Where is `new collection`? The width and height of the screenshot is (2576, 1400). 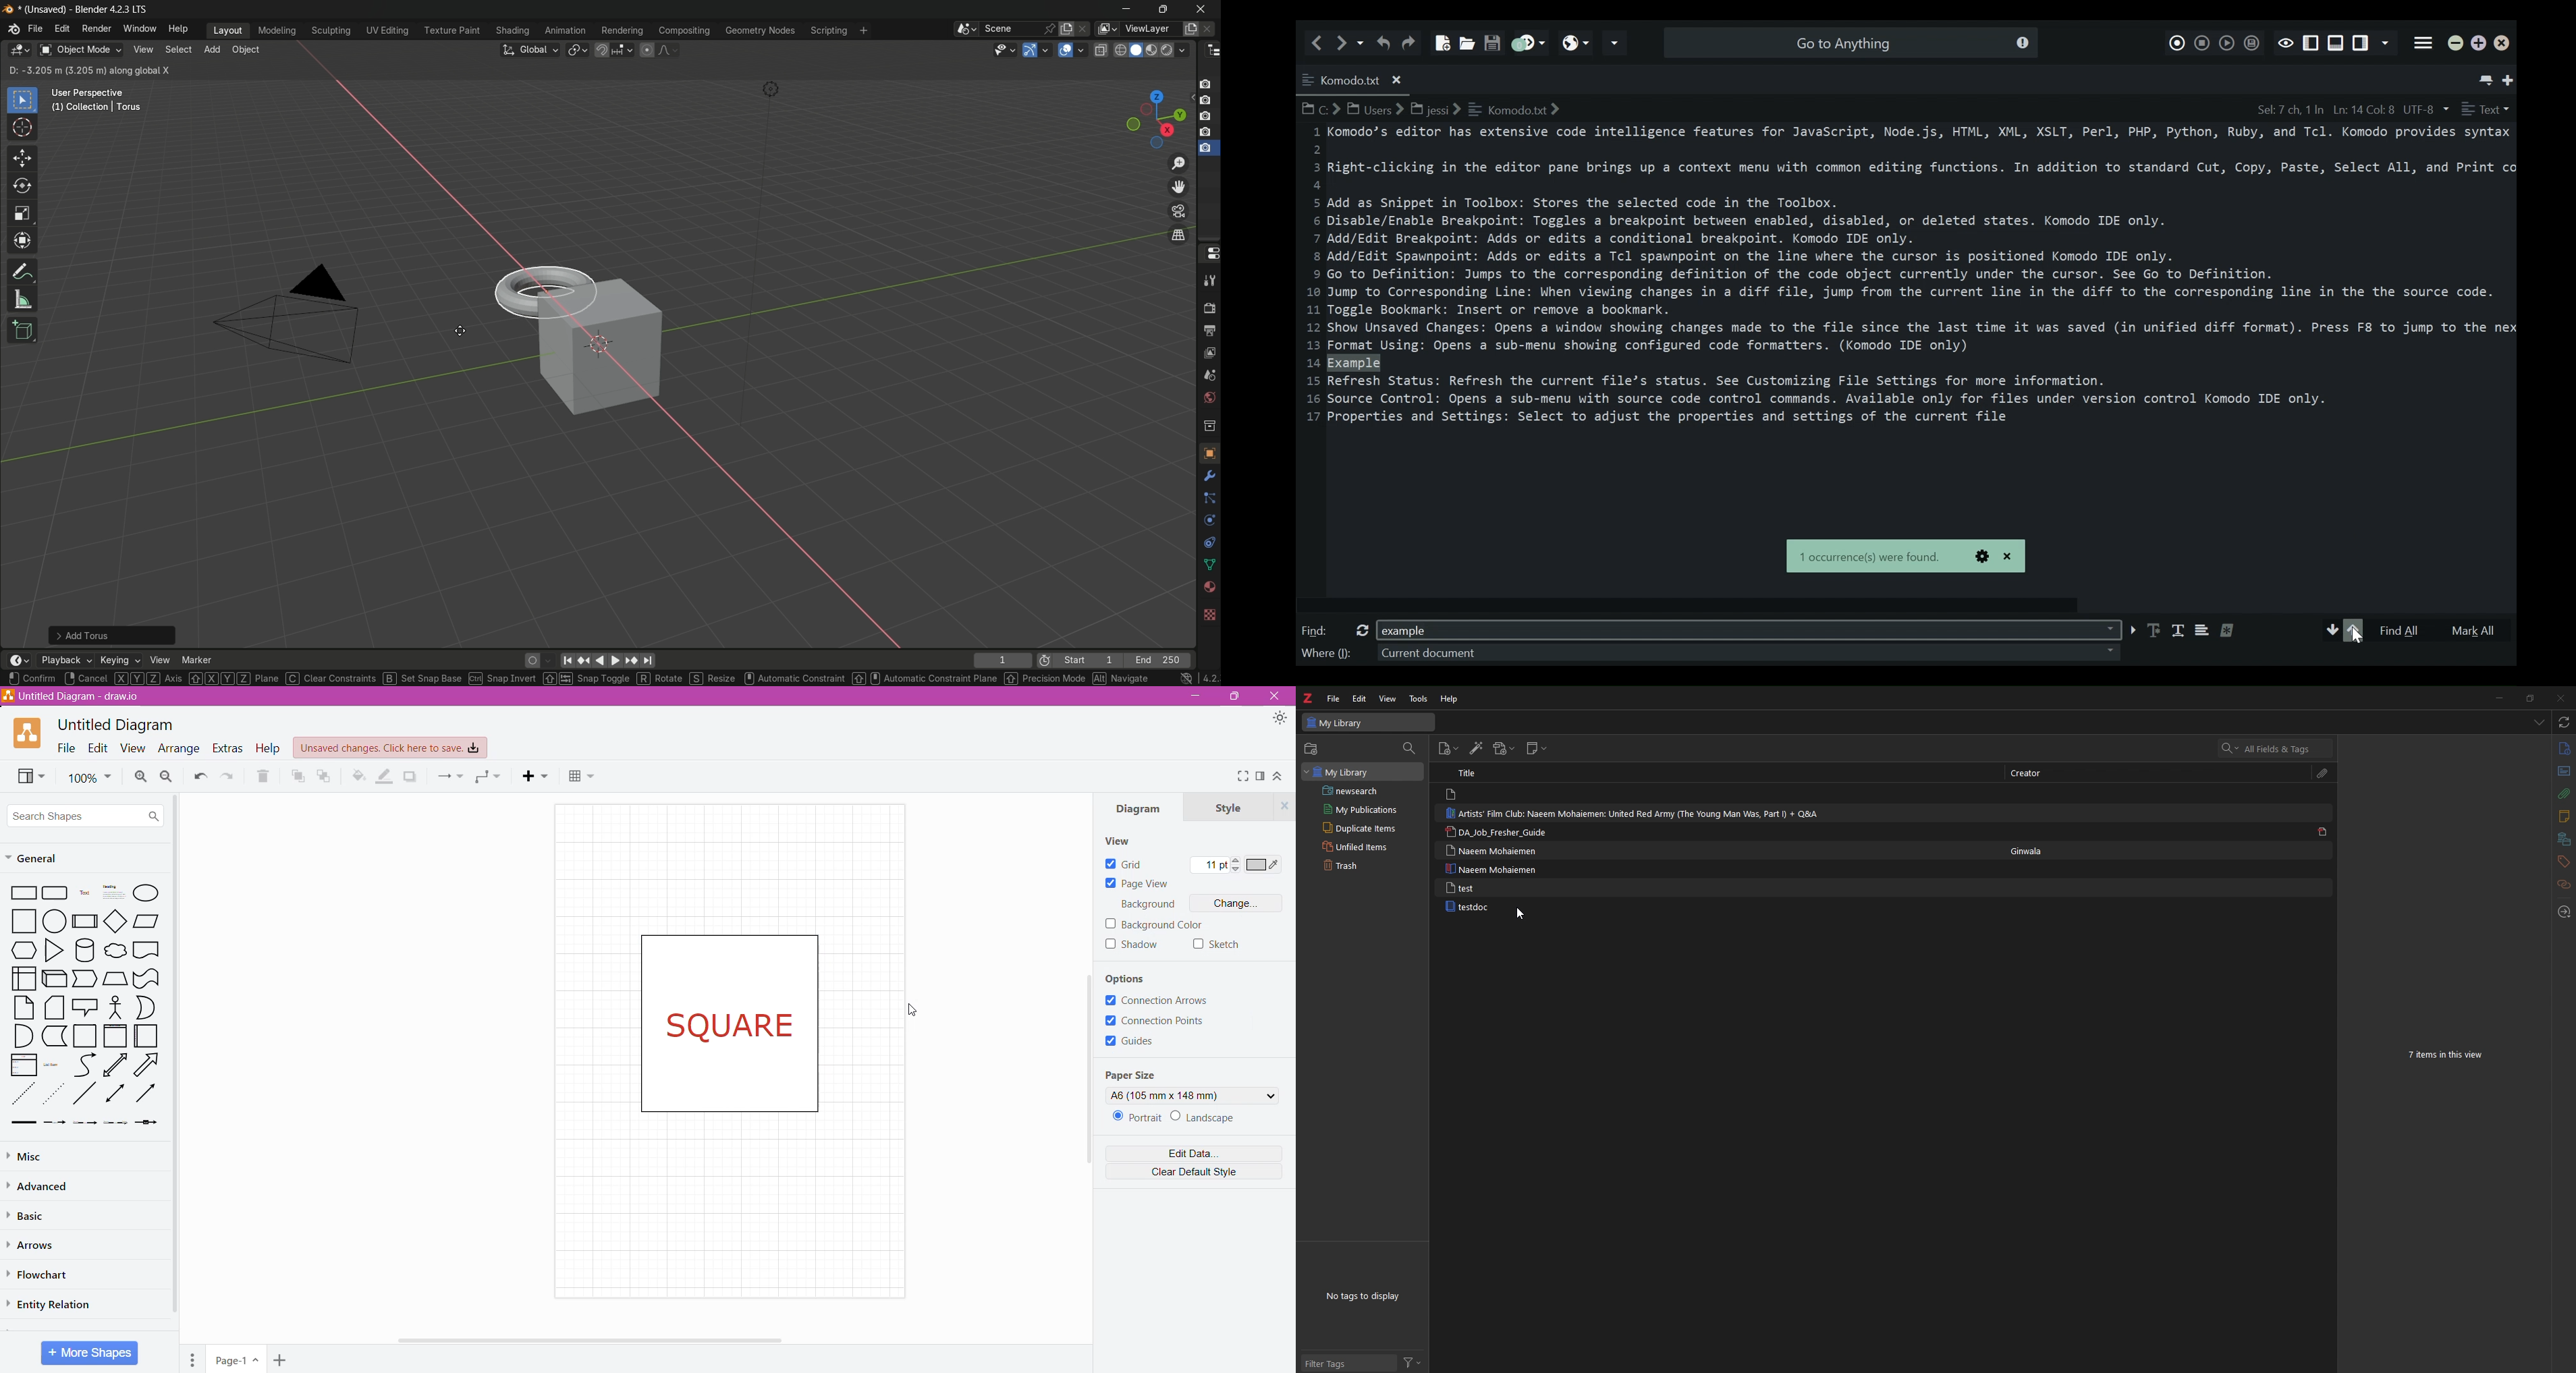 new collection is located at coordinates (1312, 749).